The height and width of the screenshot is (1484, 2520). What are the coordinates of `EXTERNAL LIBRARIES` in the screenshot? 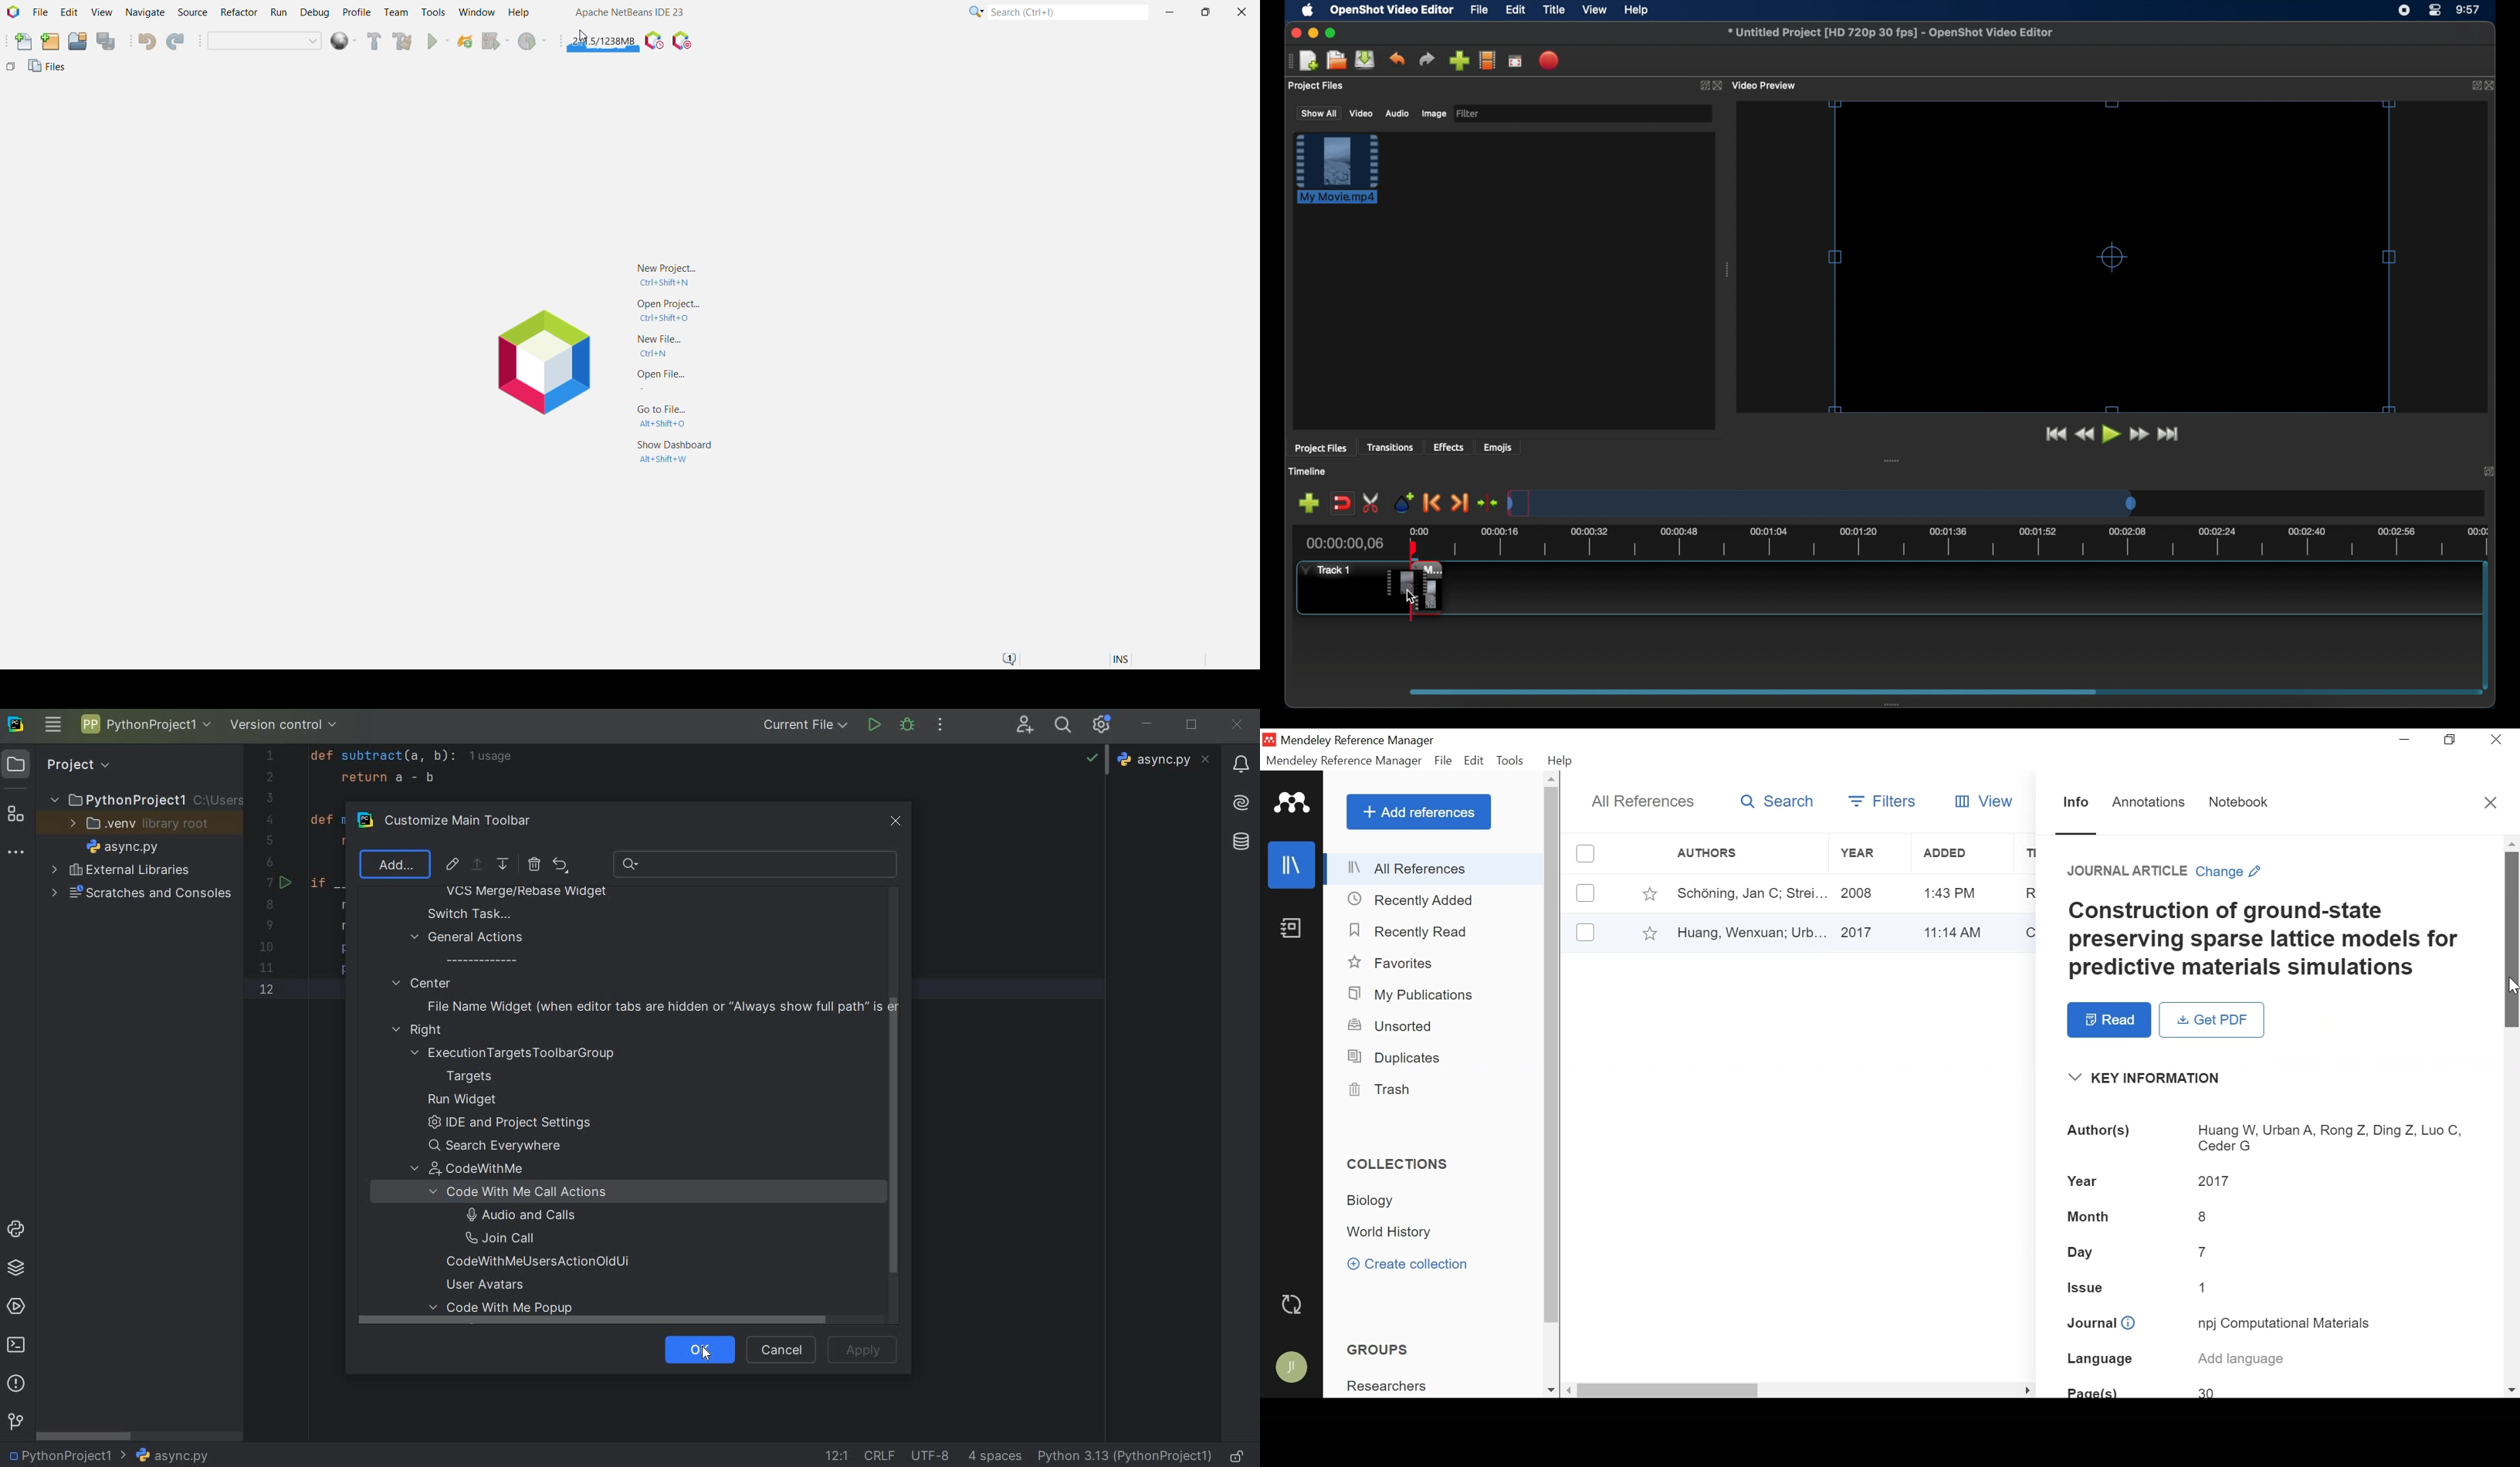 It's located at (121, 871).